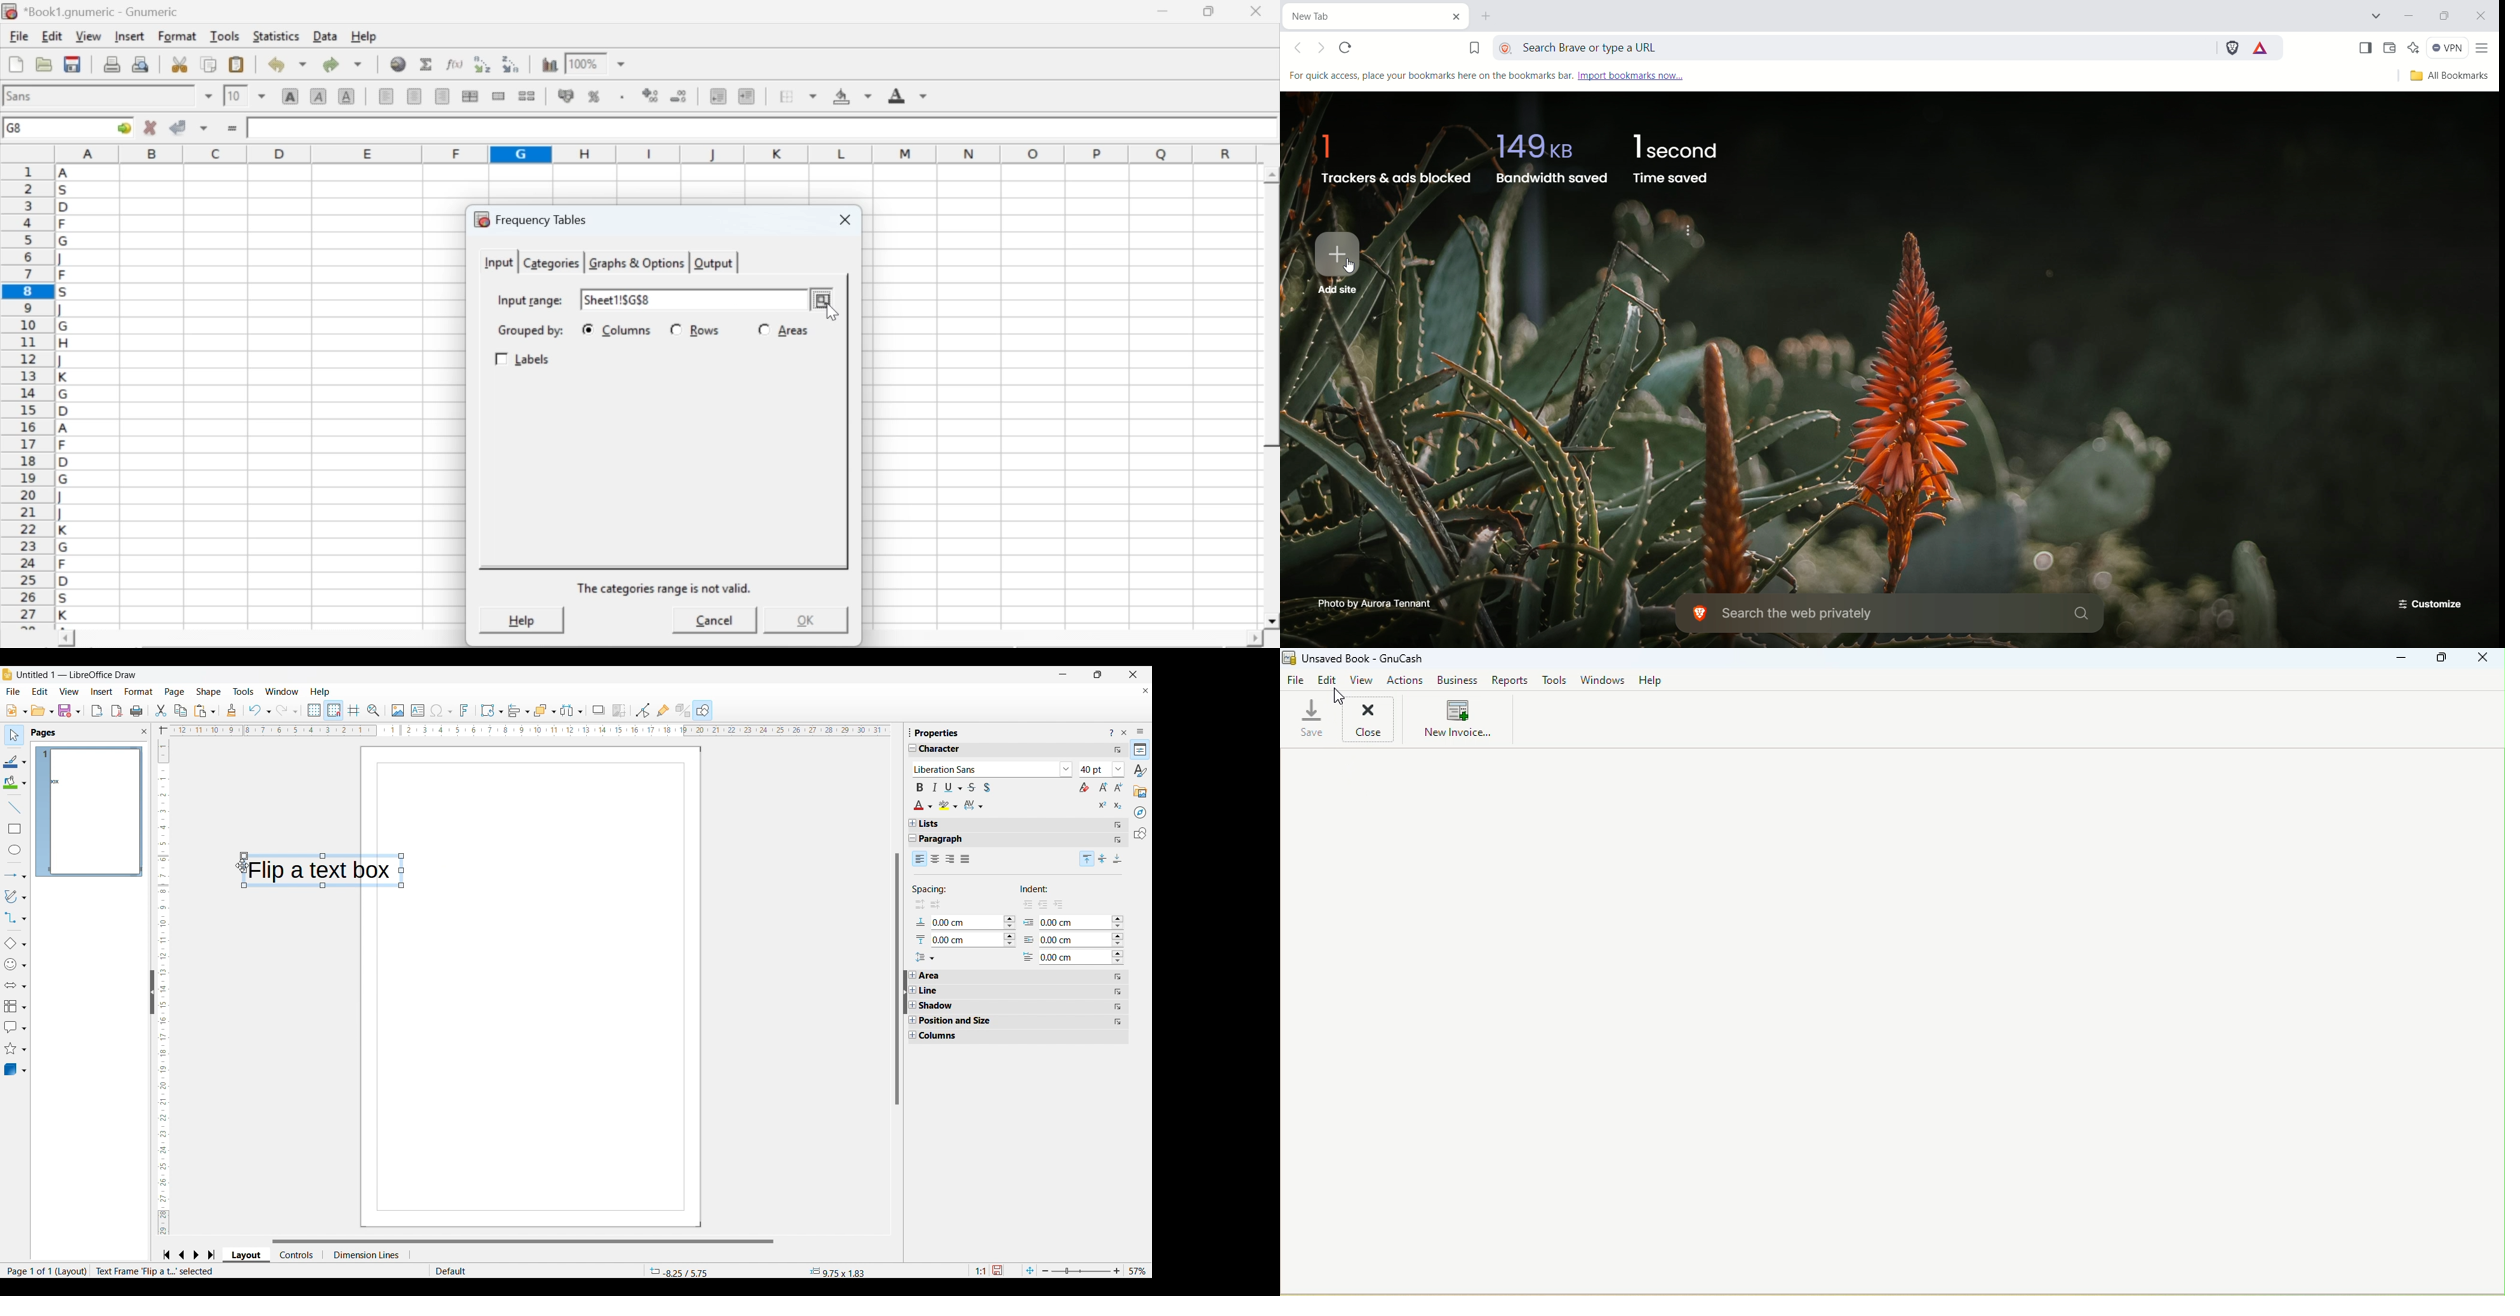 This screenshot has width=2520, height=1316. Describe the element at coordinates (16, 1006) in the screenshot. I see `Flowchart options` at that location.